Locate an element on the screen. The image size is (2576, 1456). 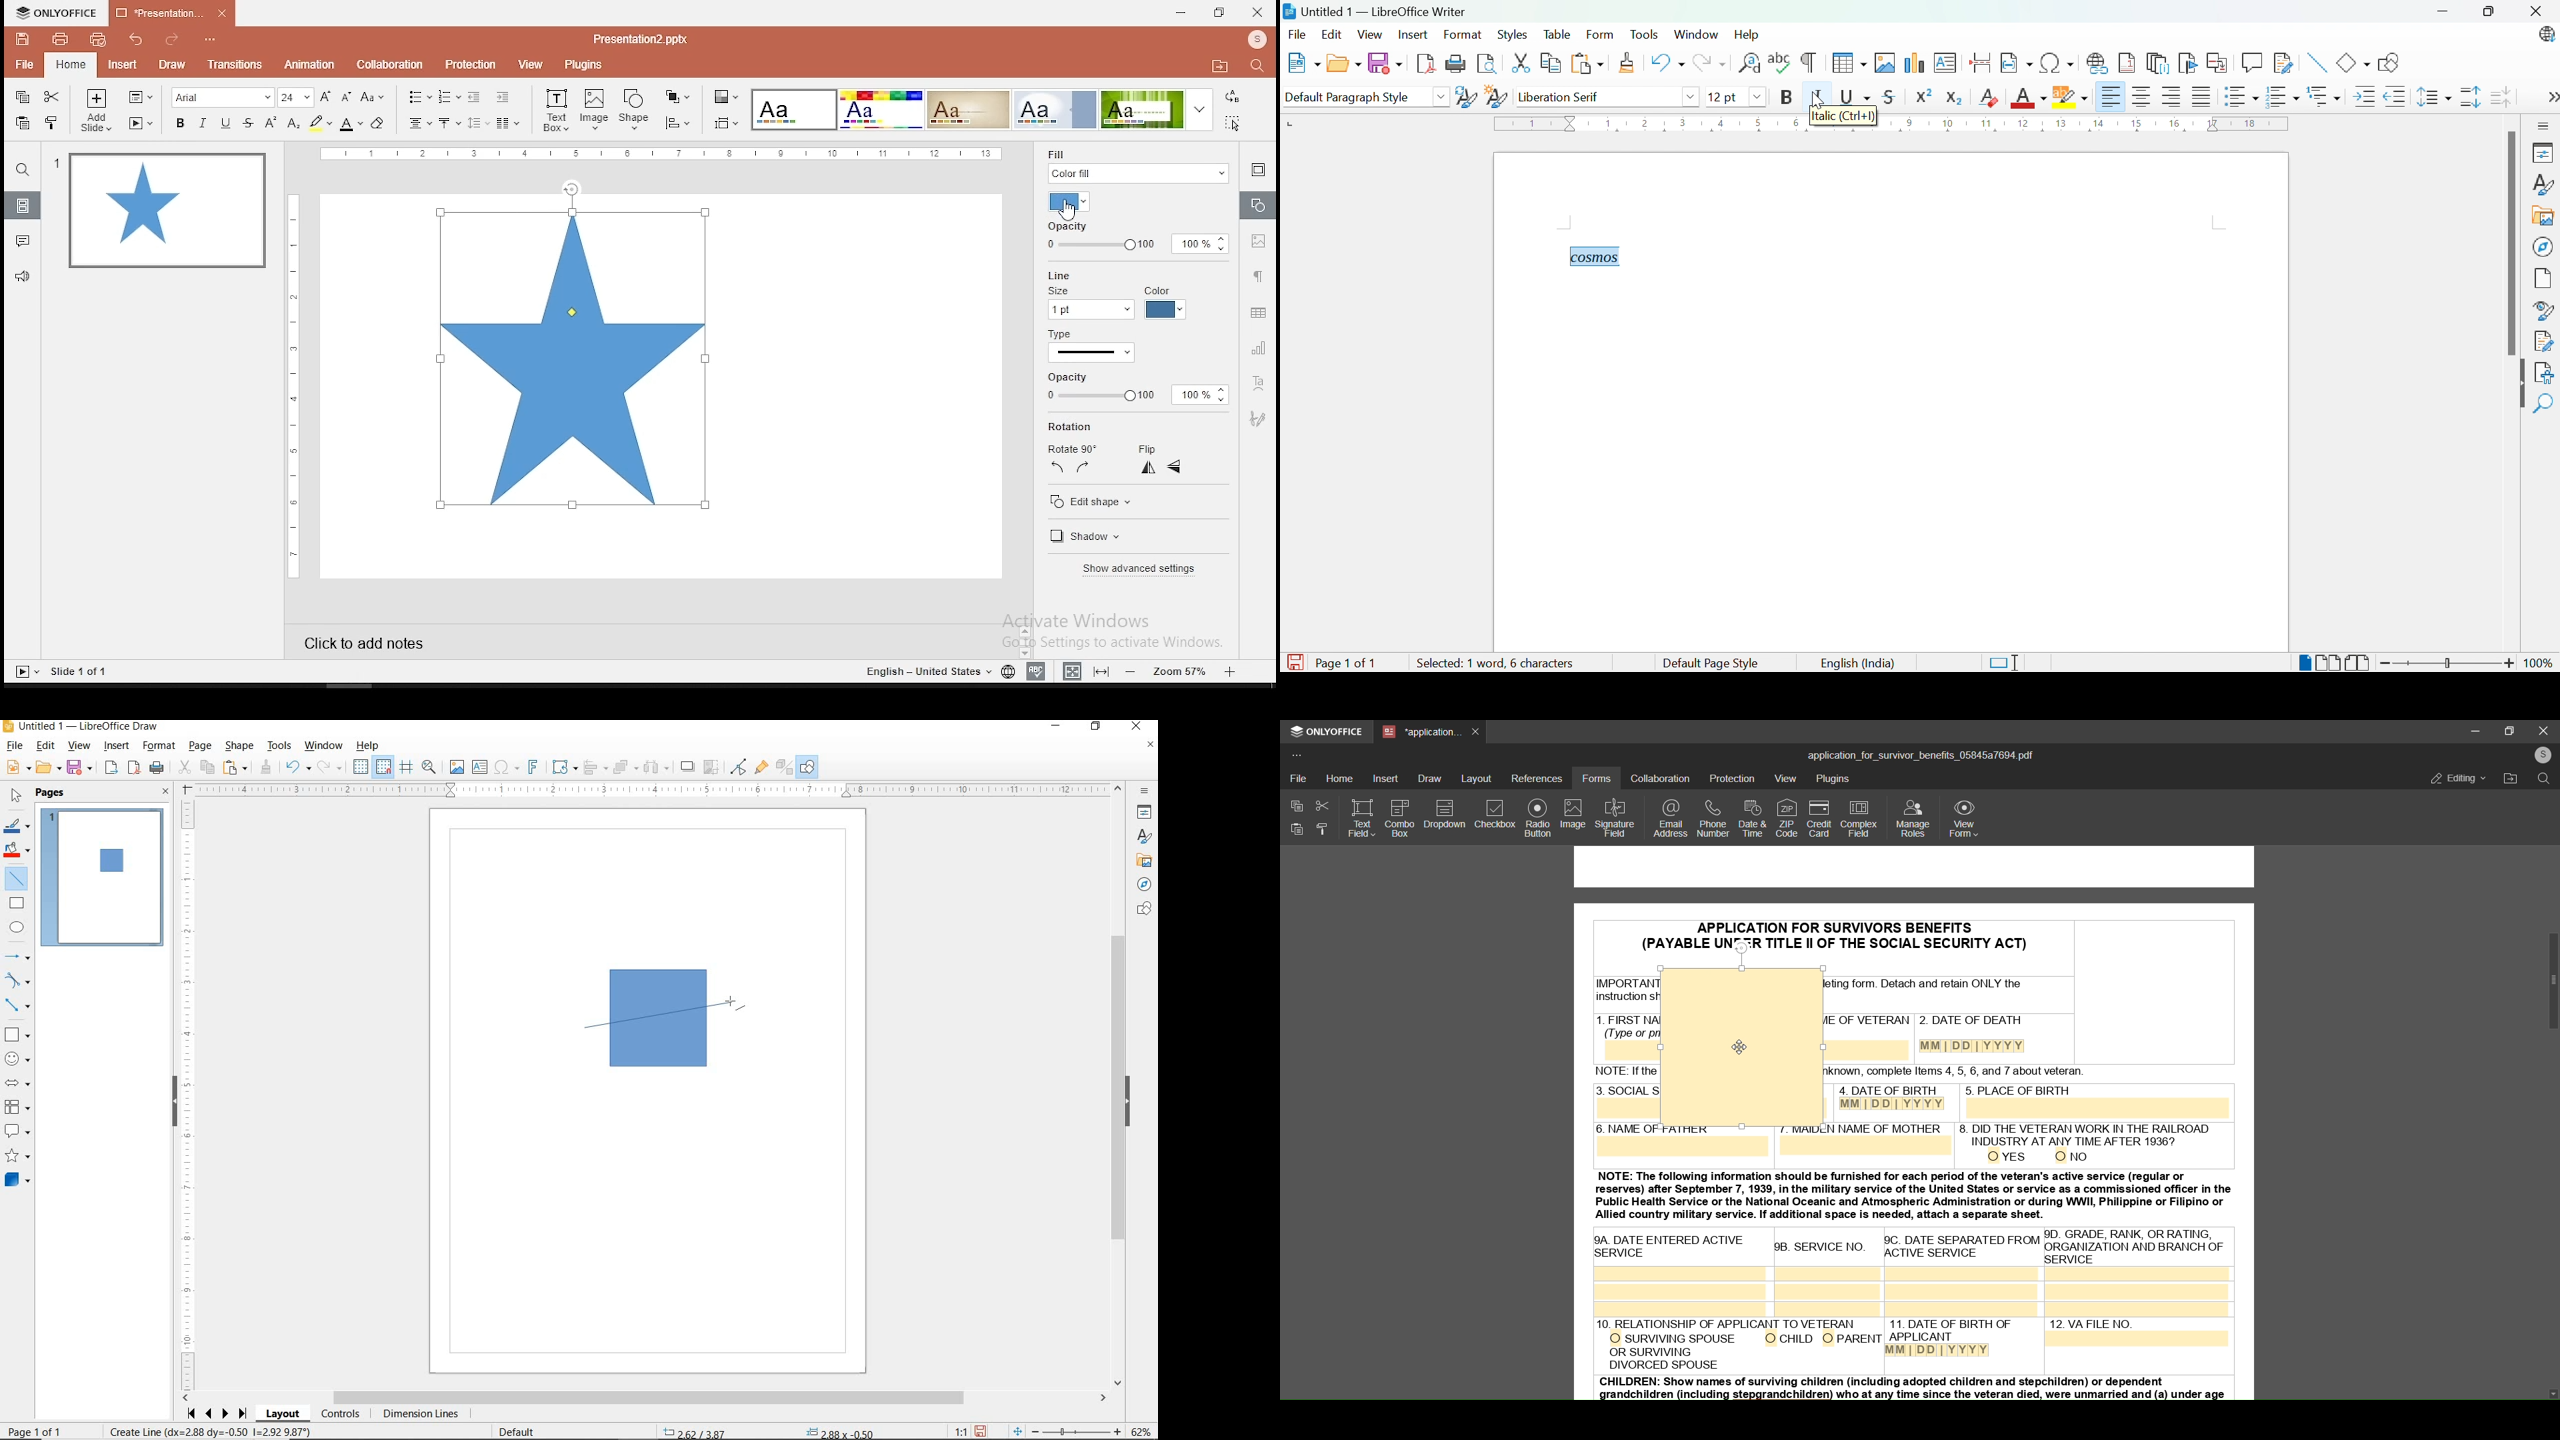
COPY is located at coordinates (207, 768).